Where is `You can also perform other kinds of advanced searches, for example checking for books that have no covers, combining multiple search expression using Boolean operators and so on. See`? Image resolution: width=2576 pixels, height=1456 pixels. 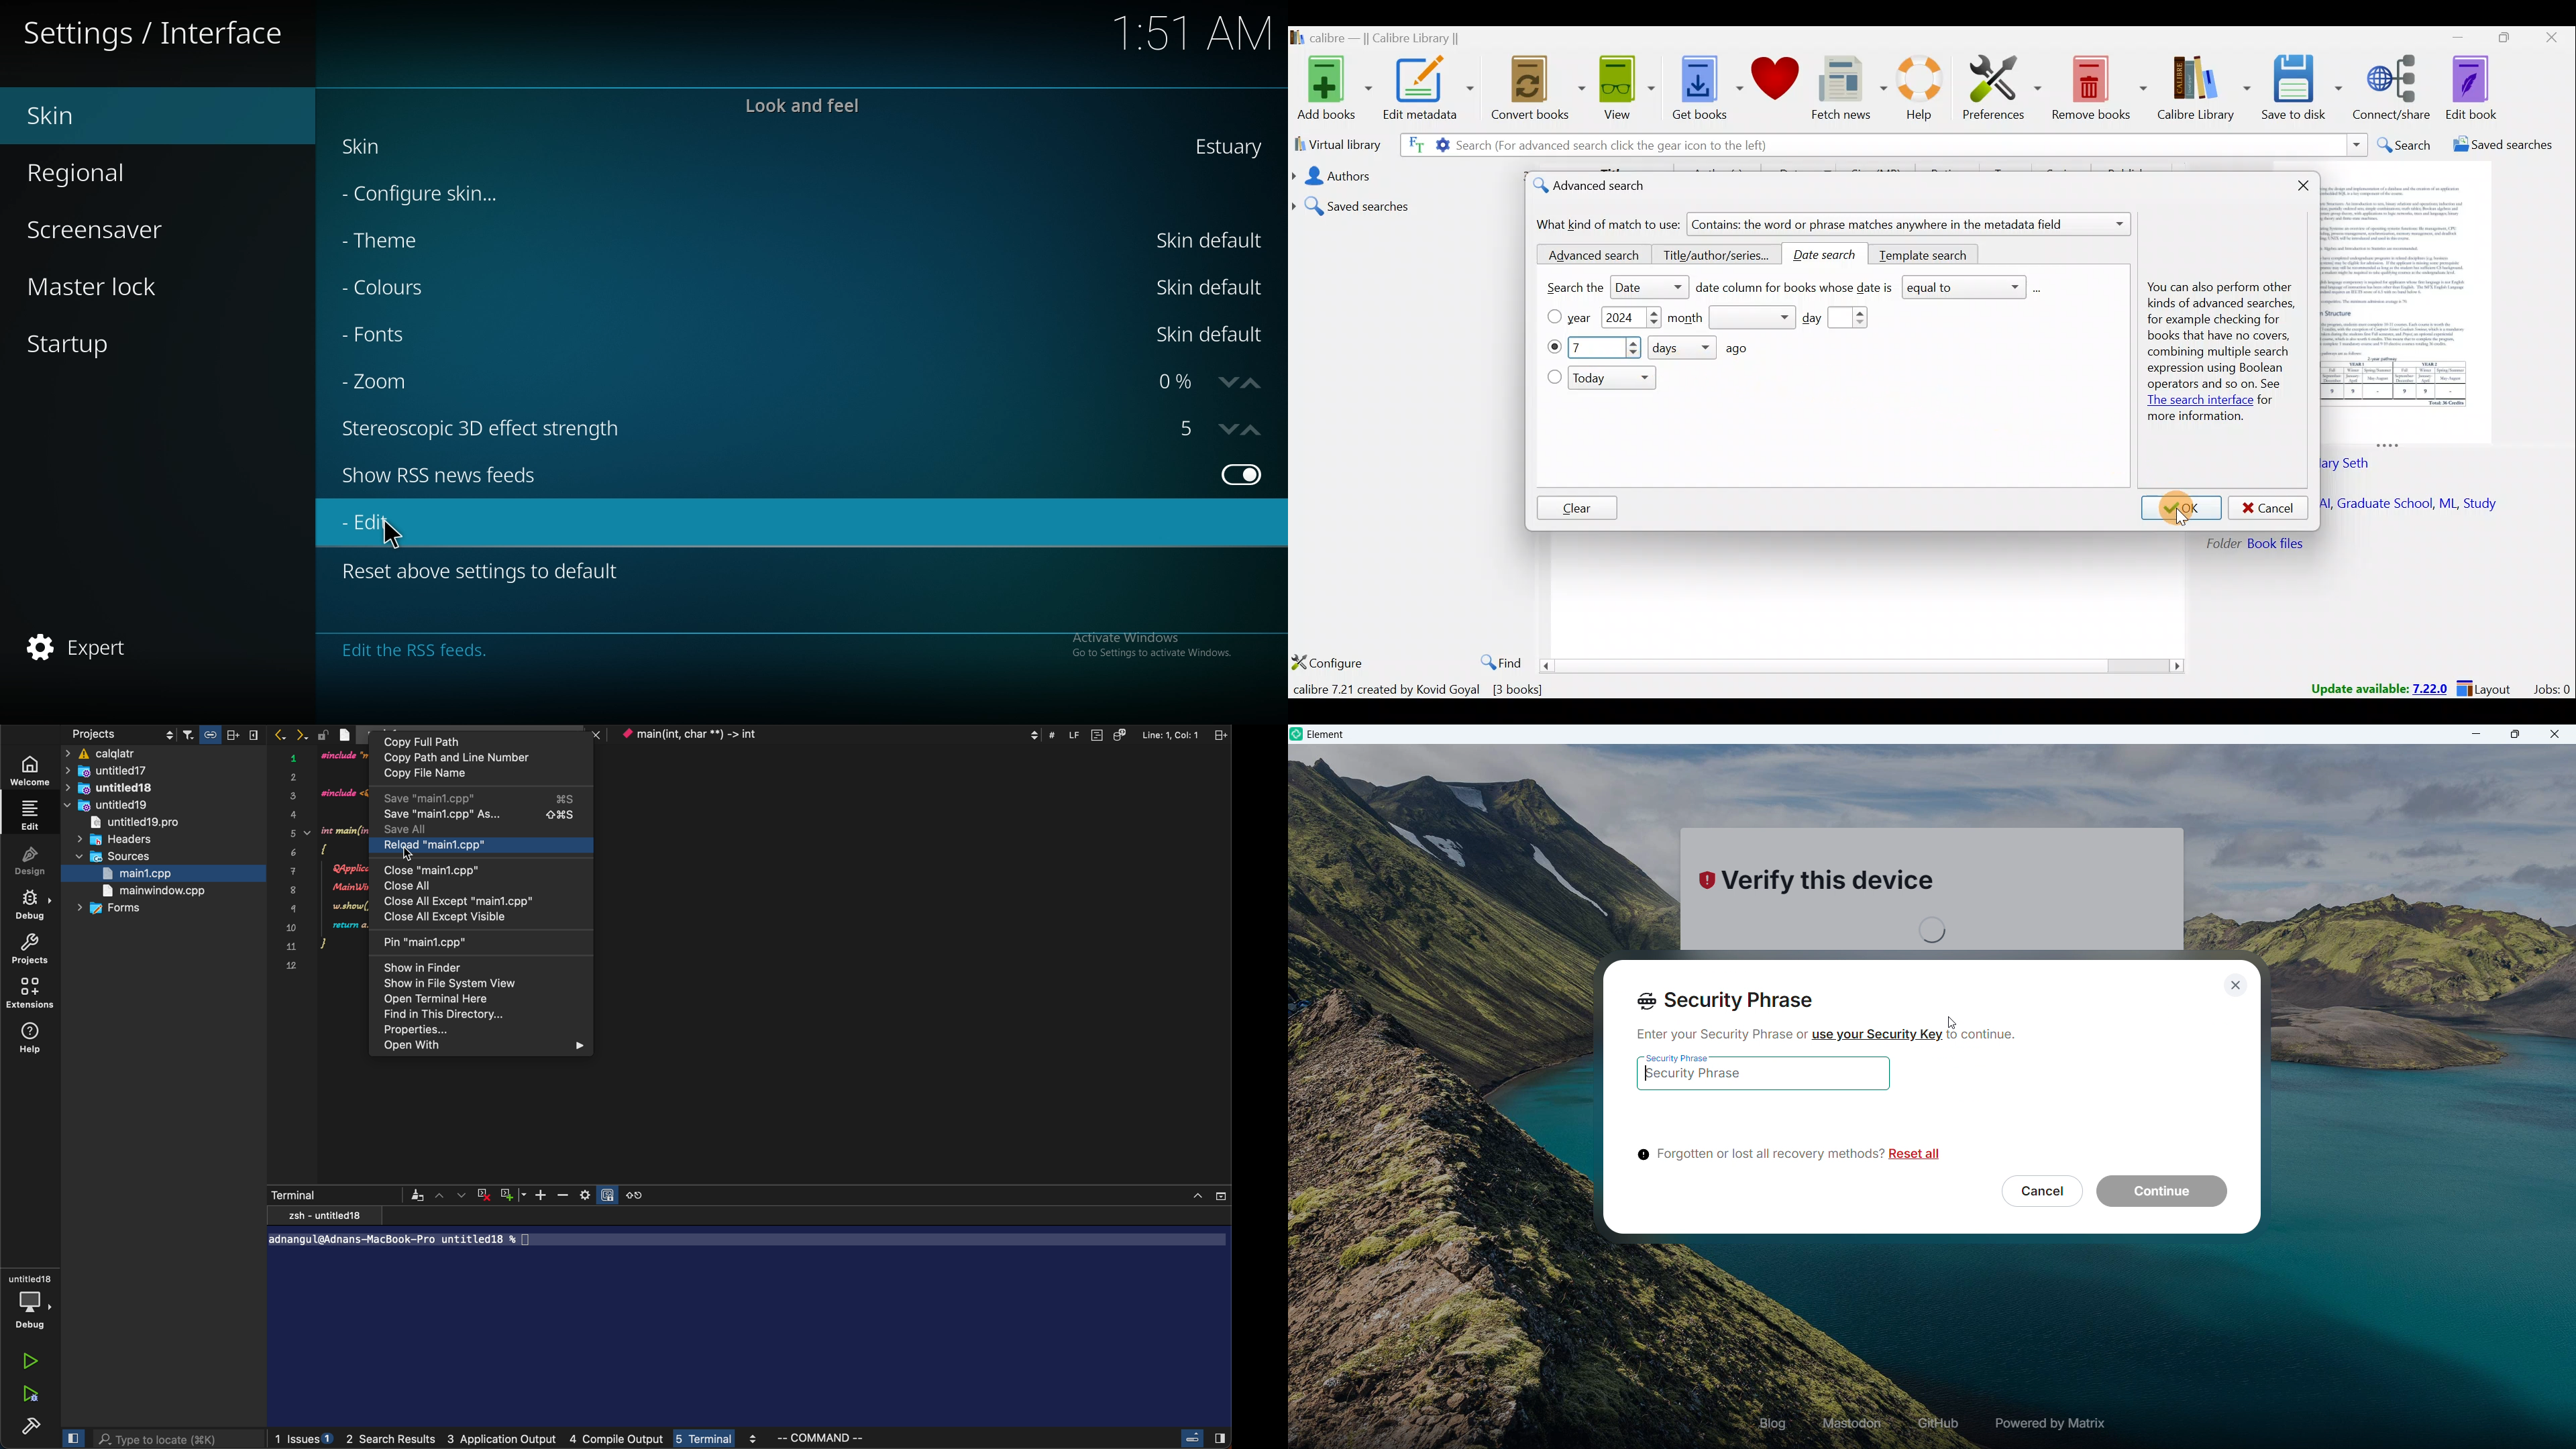
You can also perform other kinds of advanced searches, for example checking for books that have no covers, combining multiple search expression using Boolean operators and so on. See is located at coordinates (2217, 338).